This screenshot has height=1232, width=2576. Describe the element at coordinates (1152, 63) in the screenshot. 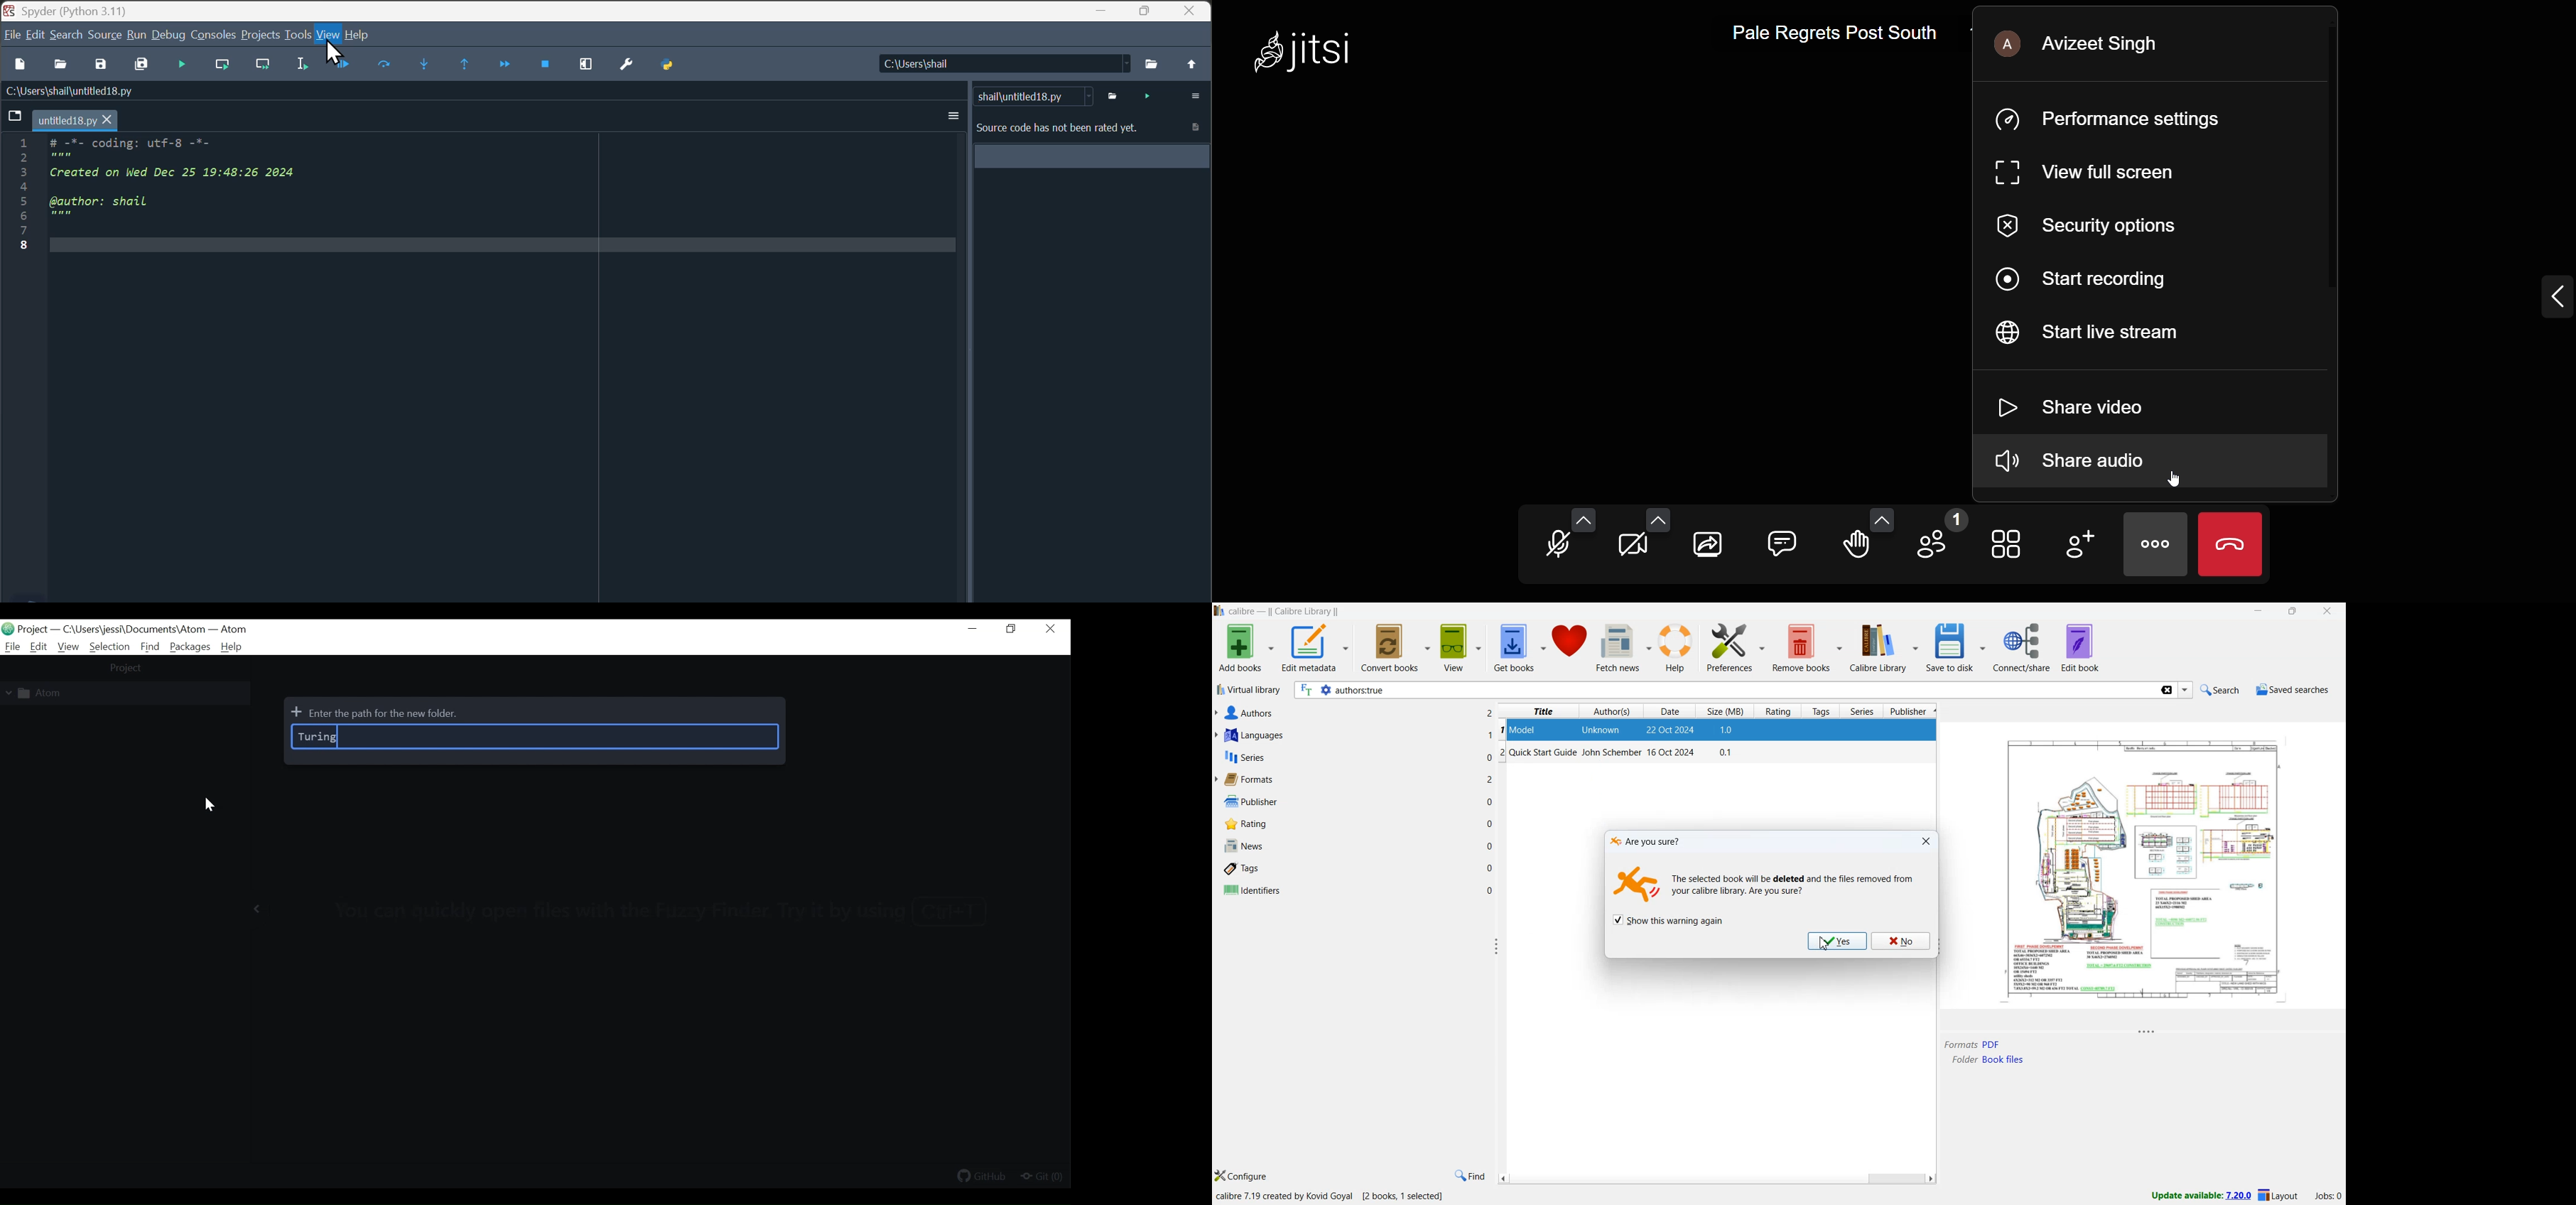

I see `browse file` at that location.